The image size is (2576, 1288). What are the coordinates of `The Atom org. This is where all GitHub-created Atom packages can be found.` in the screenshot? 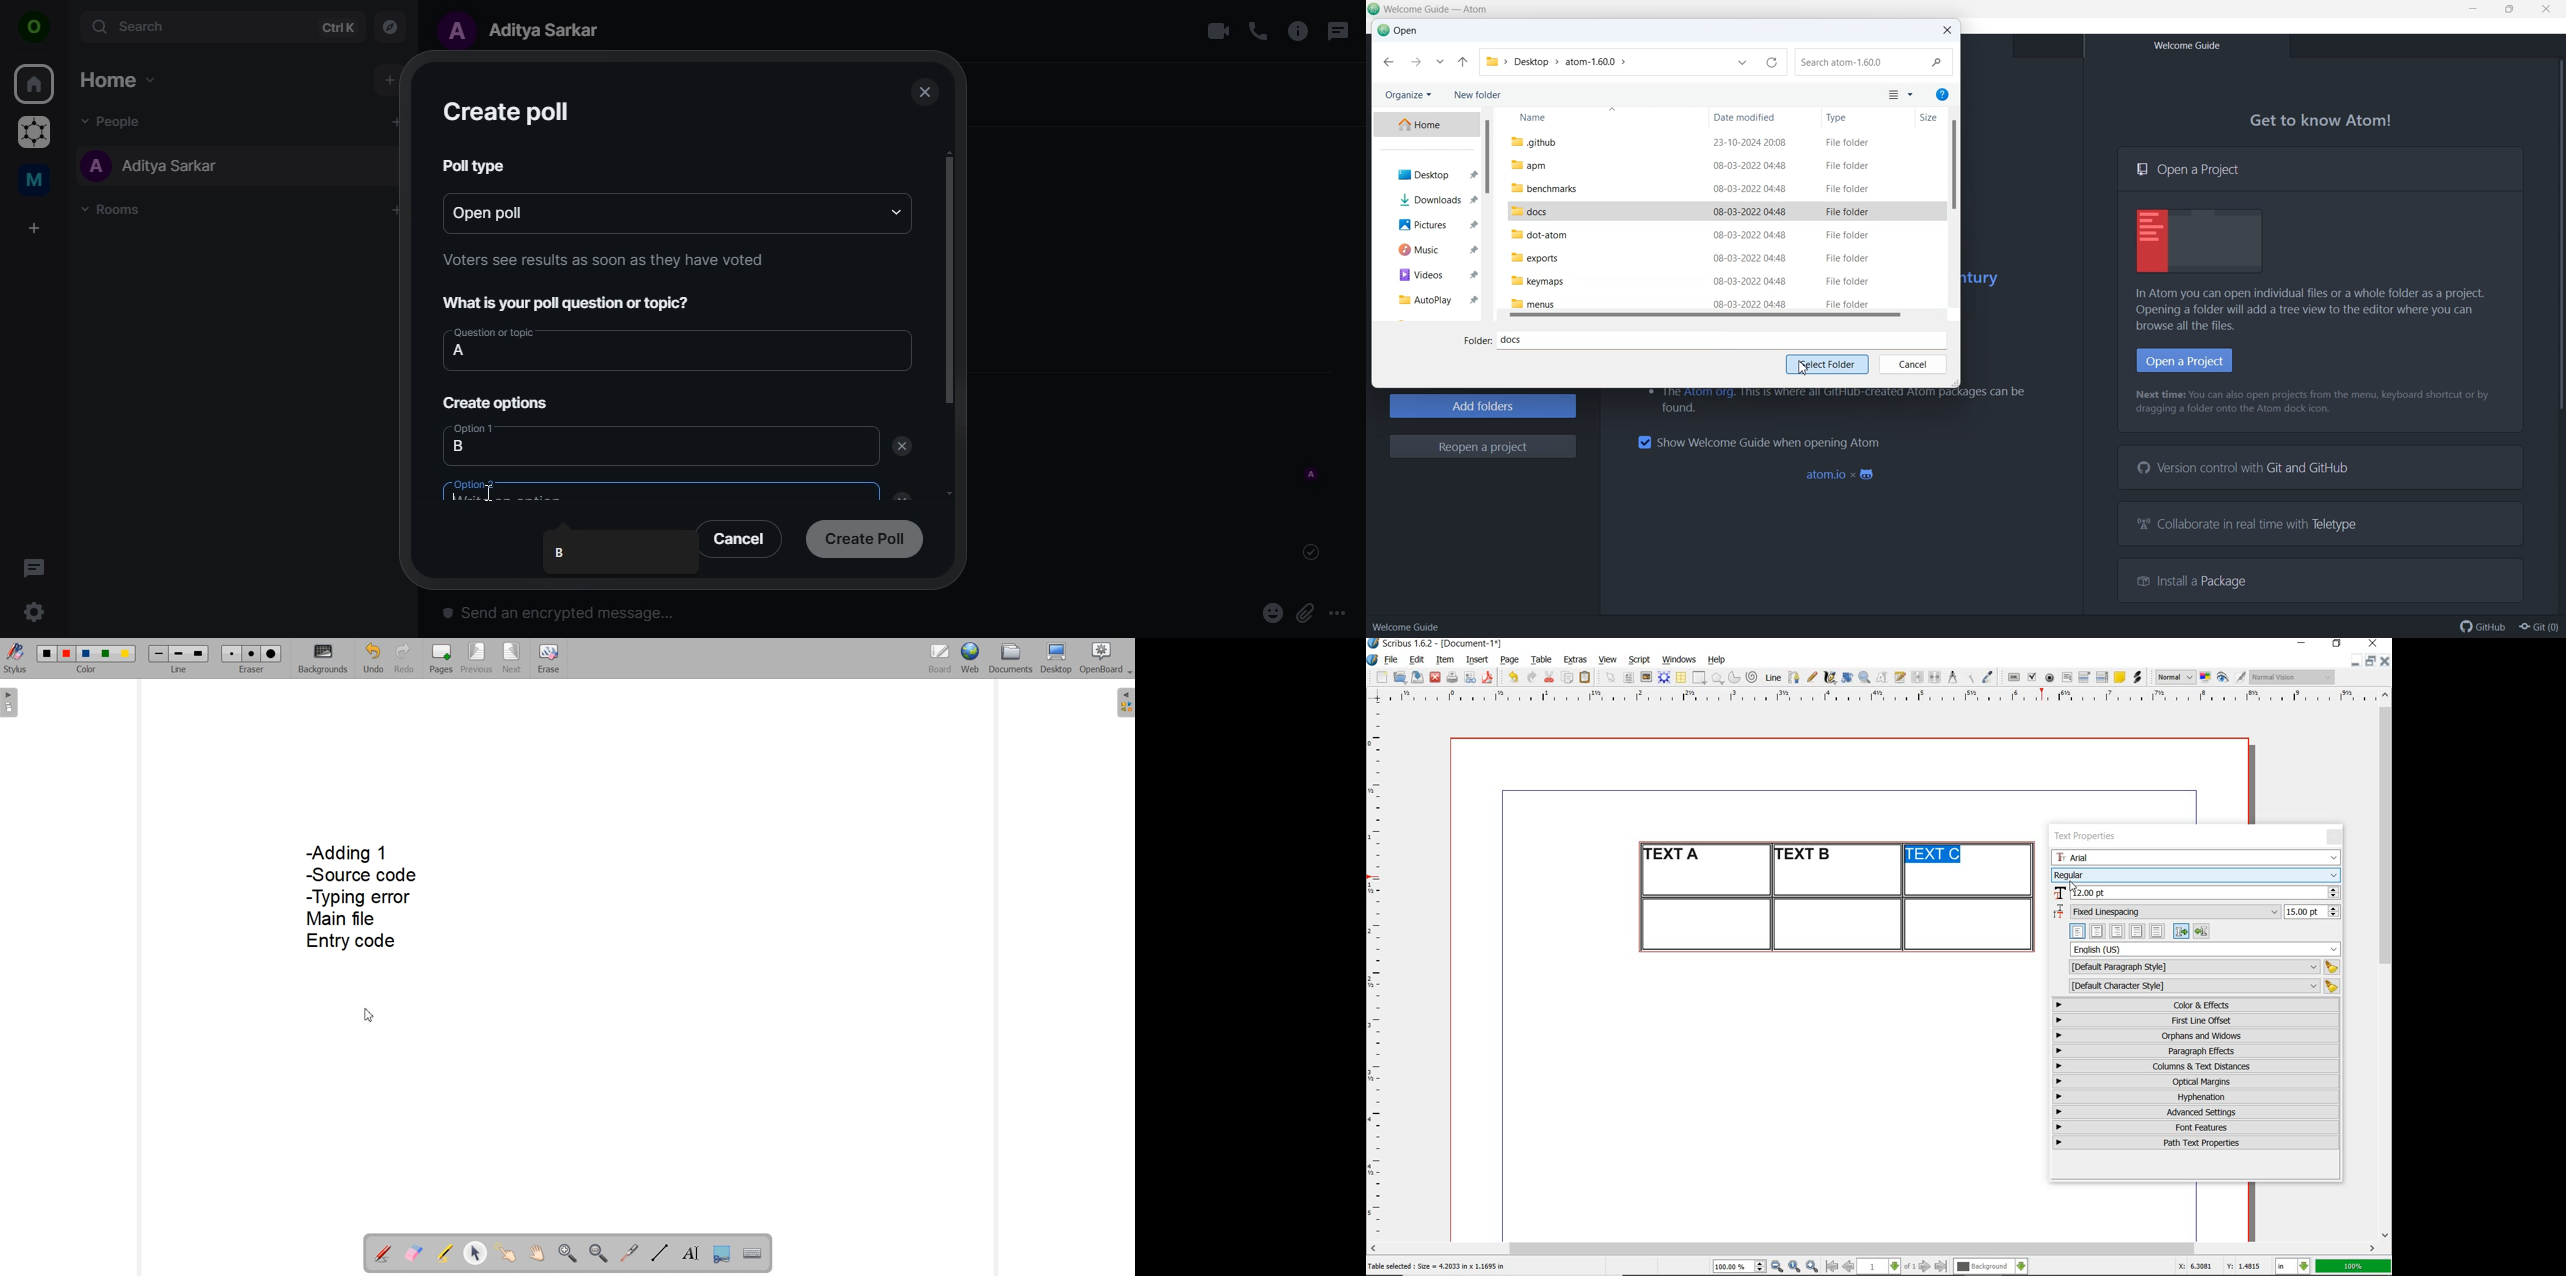 It's located at (1832, 401).